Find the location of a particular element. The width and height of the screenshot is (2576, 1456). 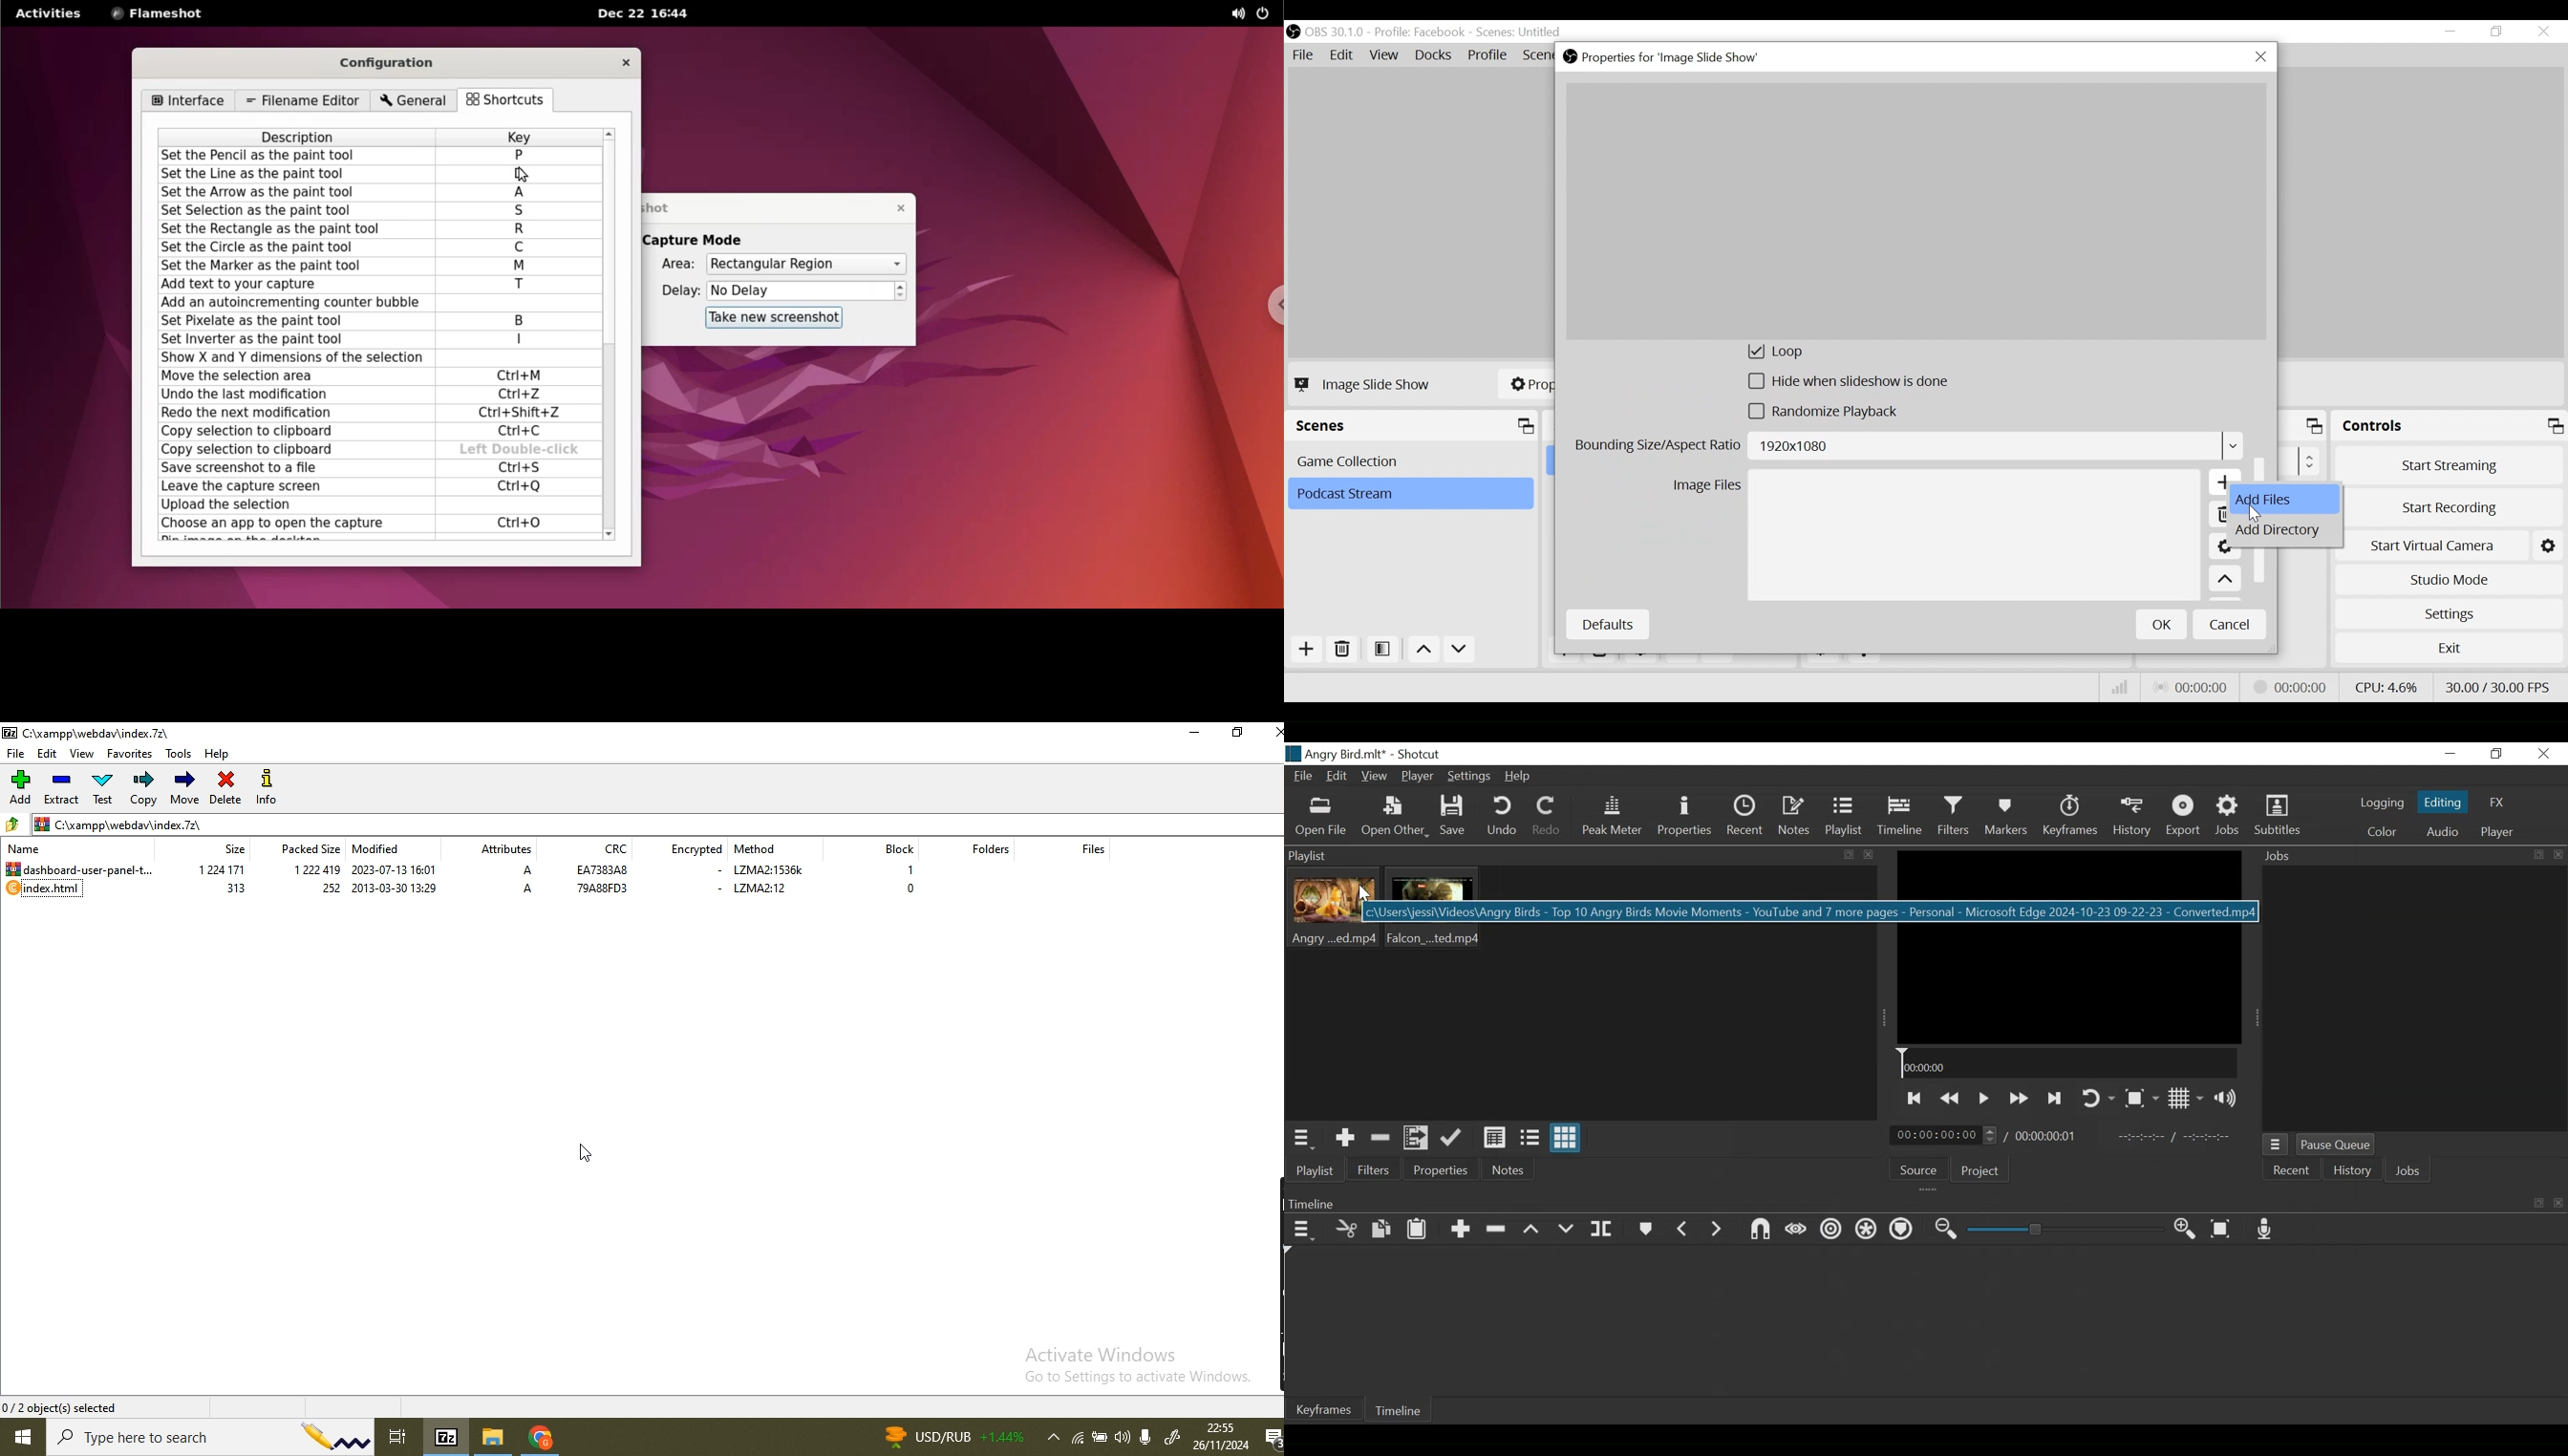

Scene is located at coordinates (1520, 33).